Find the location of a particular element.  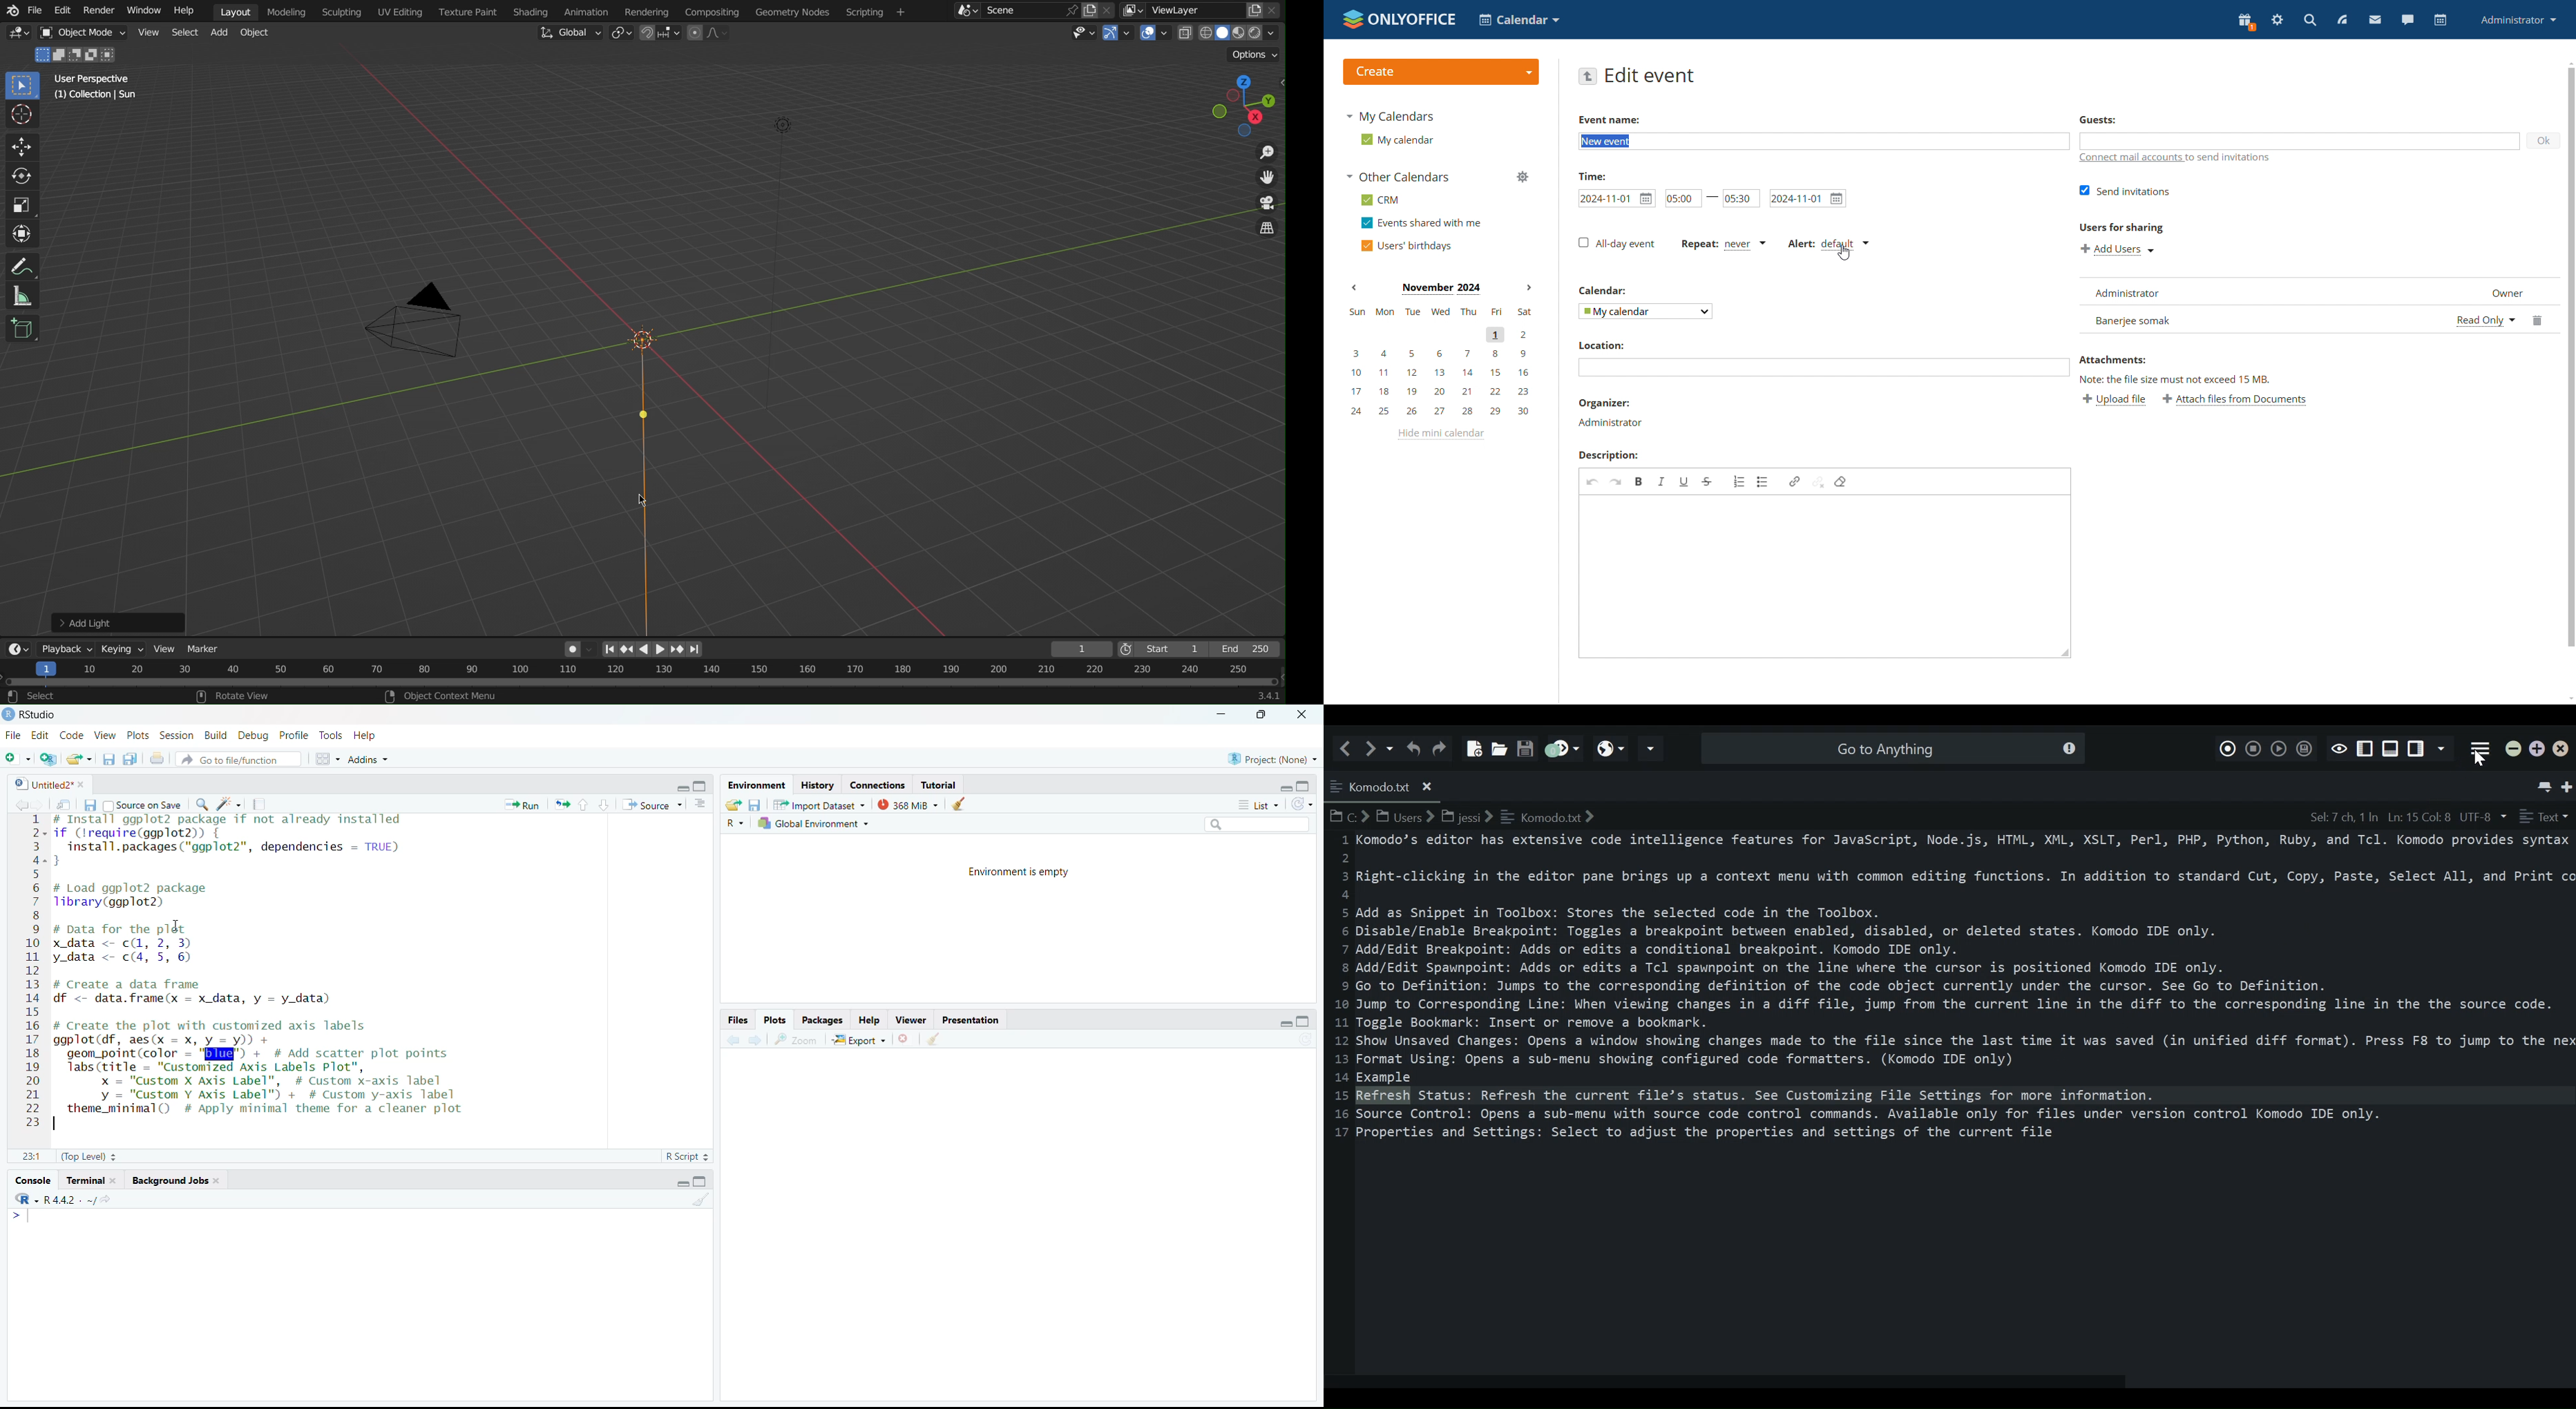

add is located at coordinates (19, 759).